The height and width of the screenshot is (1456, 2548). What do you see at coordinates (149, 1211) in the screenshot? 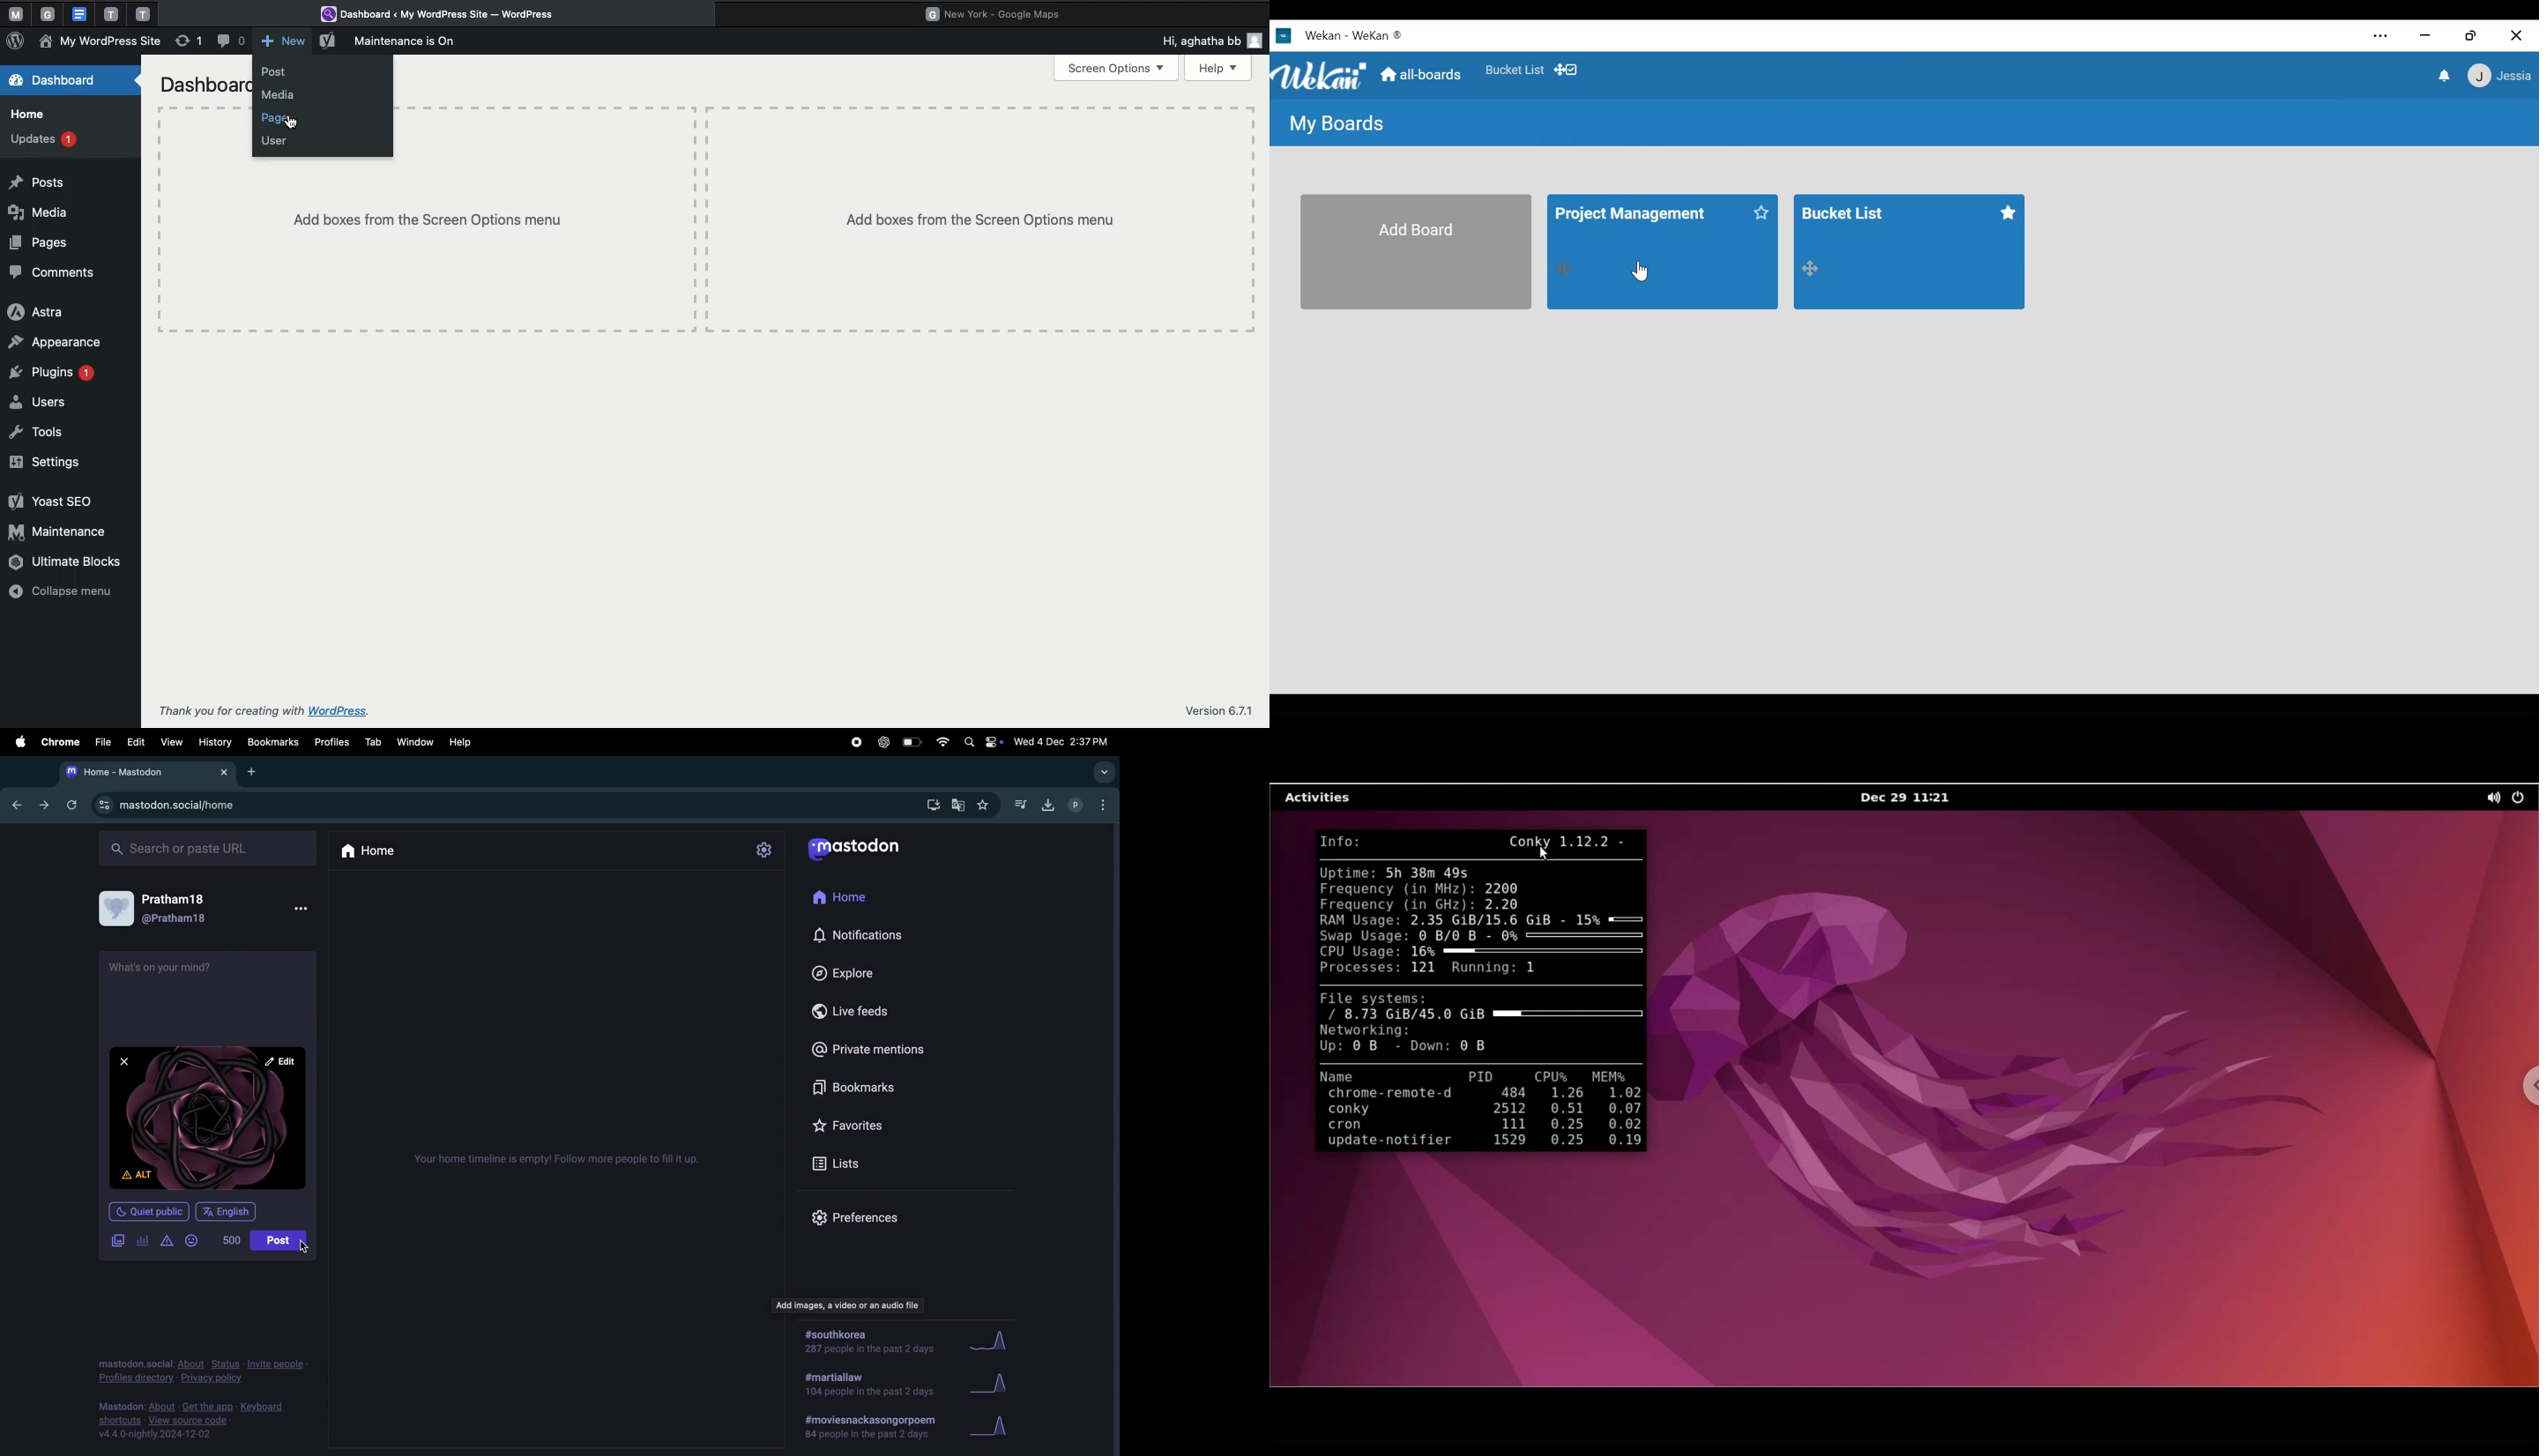
I see `Quiet public` at bounding box center [149, 1211].